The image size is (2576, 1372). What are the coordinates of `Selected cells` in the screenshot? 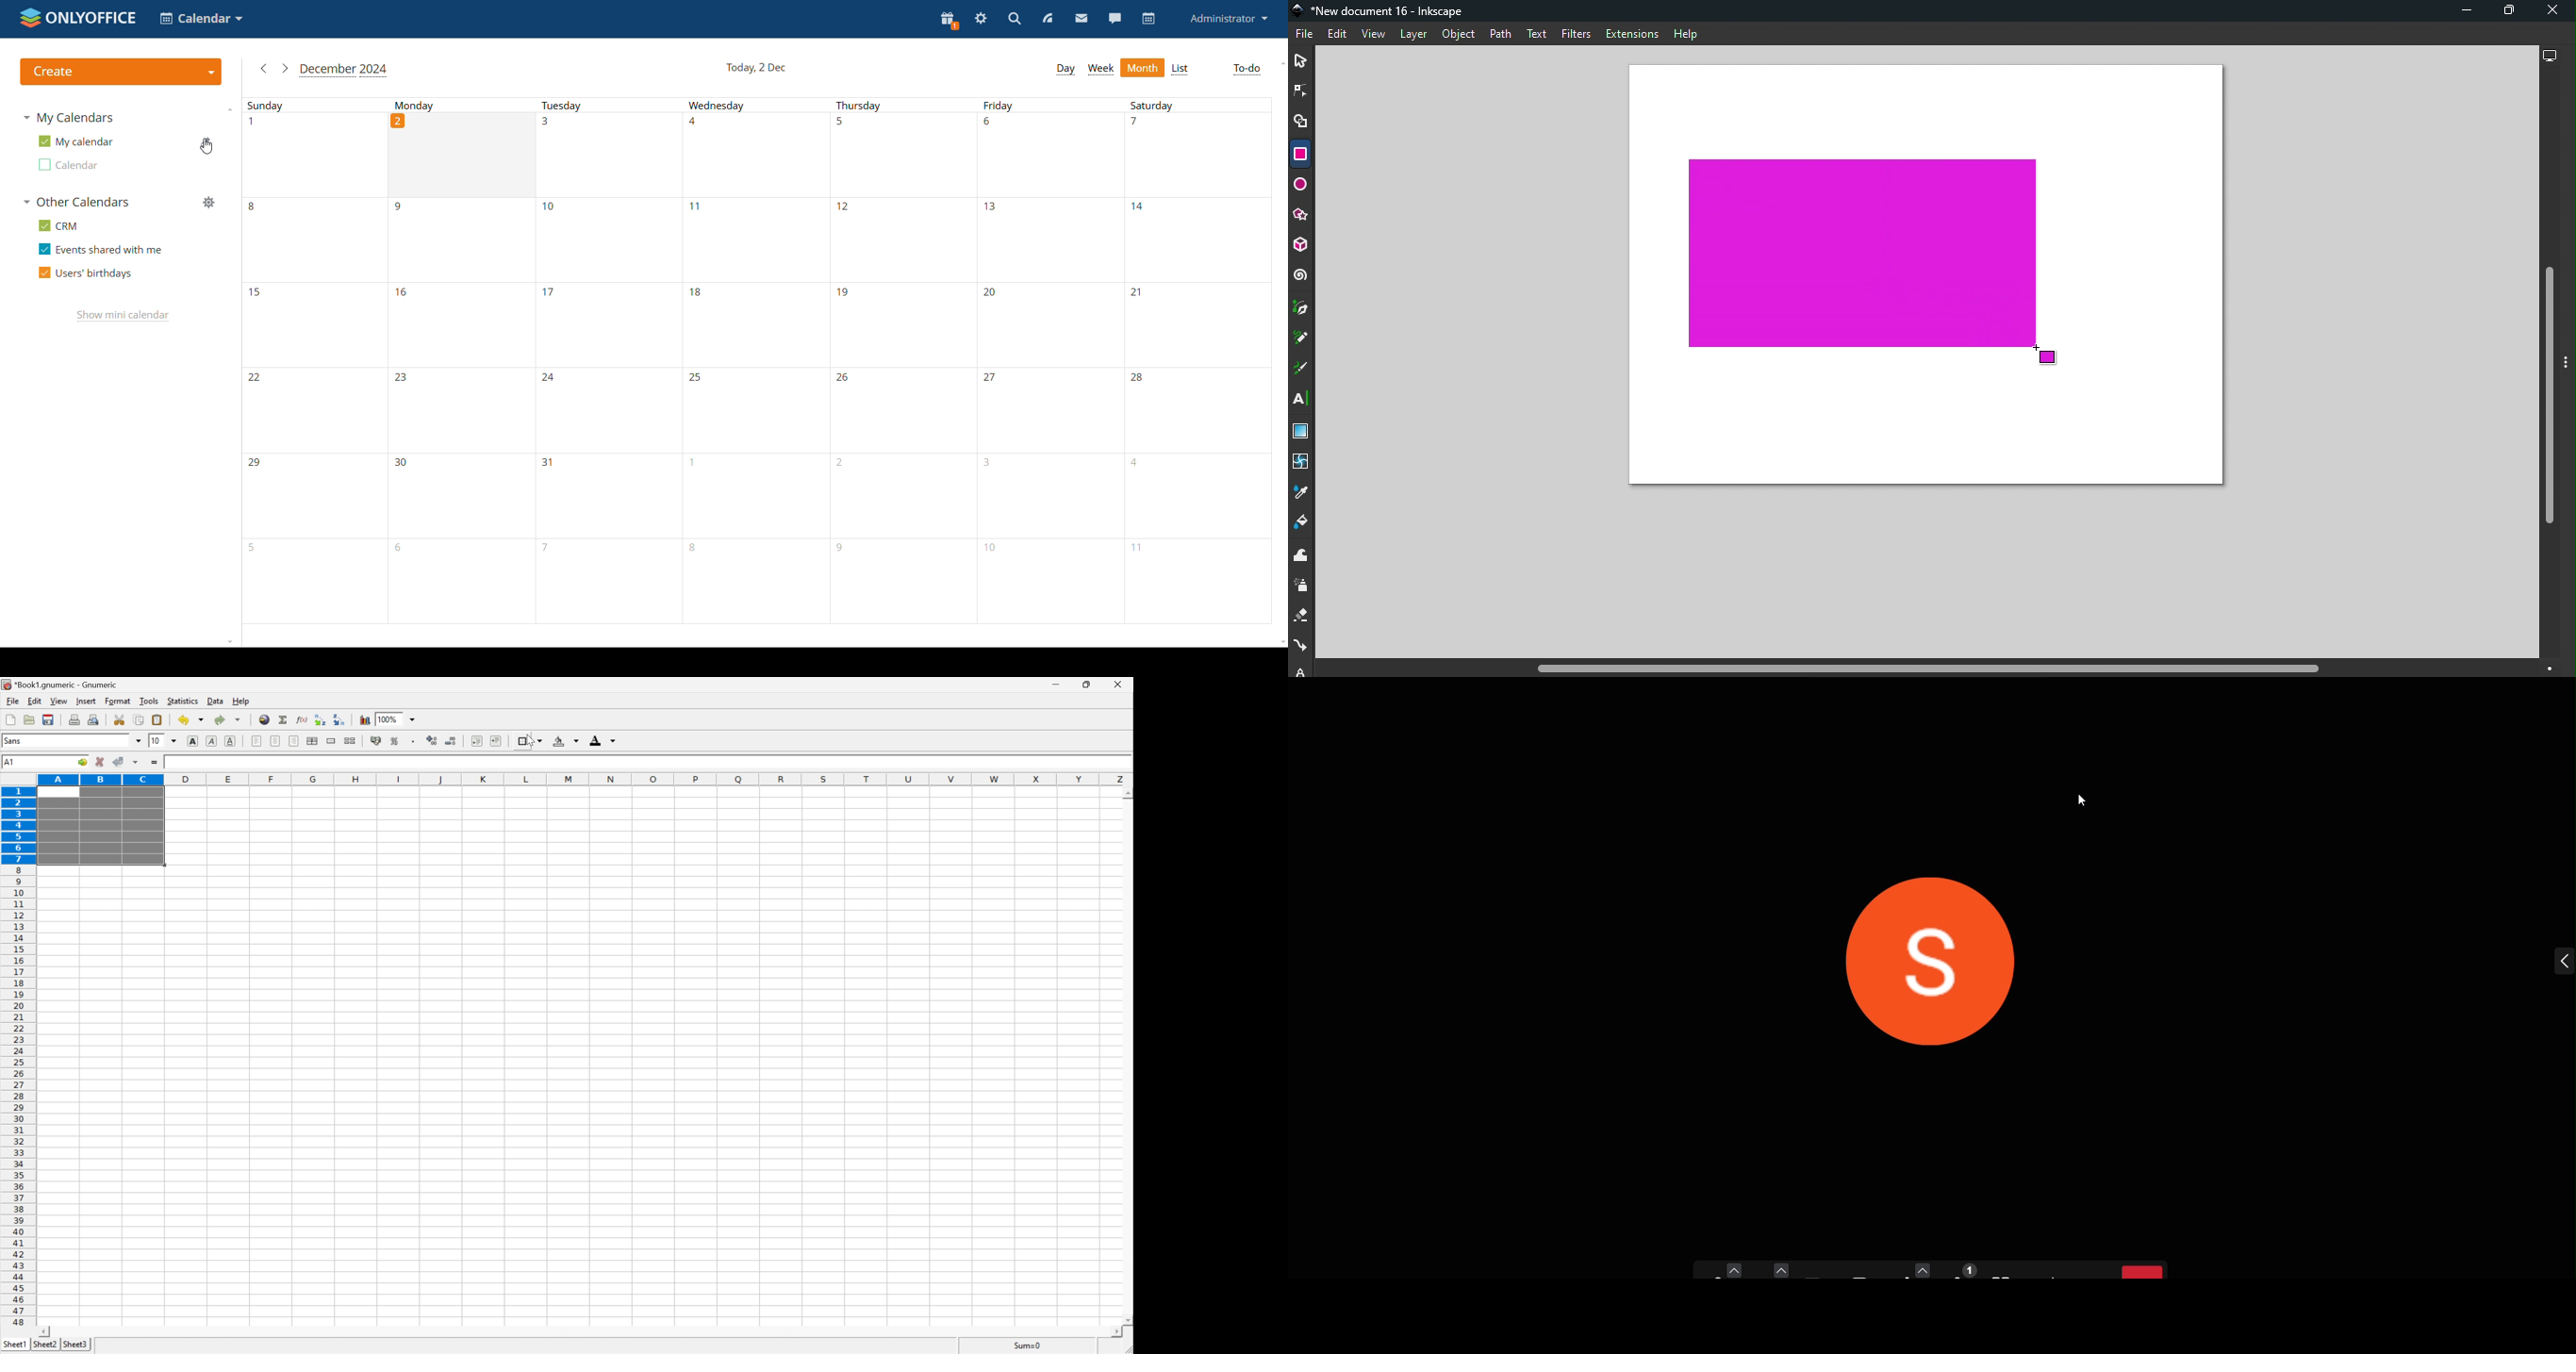 It's located at (100, 826).